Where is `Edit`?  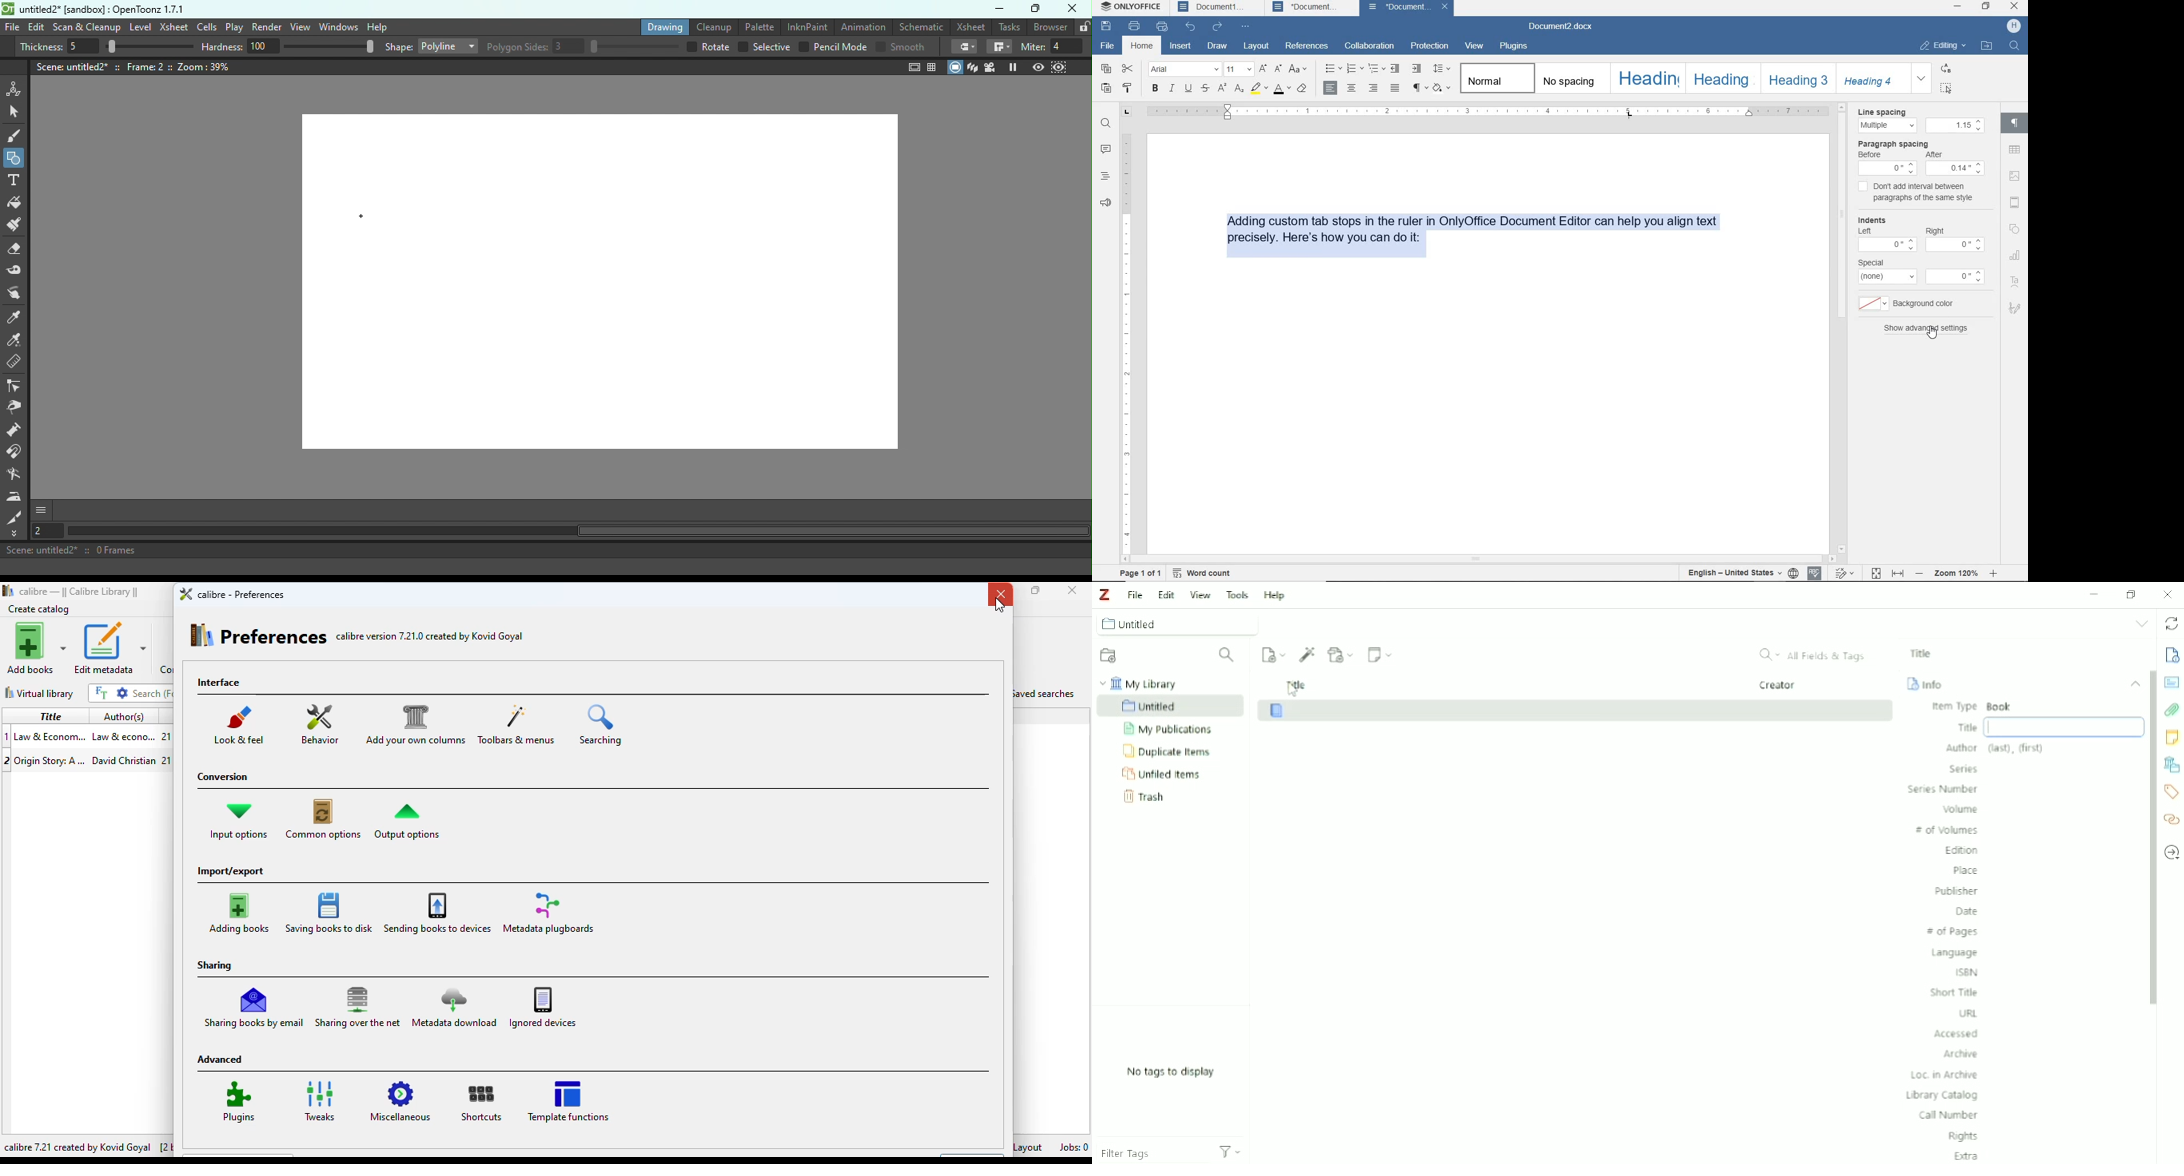 Edit is located at coordinates (1164, 592).